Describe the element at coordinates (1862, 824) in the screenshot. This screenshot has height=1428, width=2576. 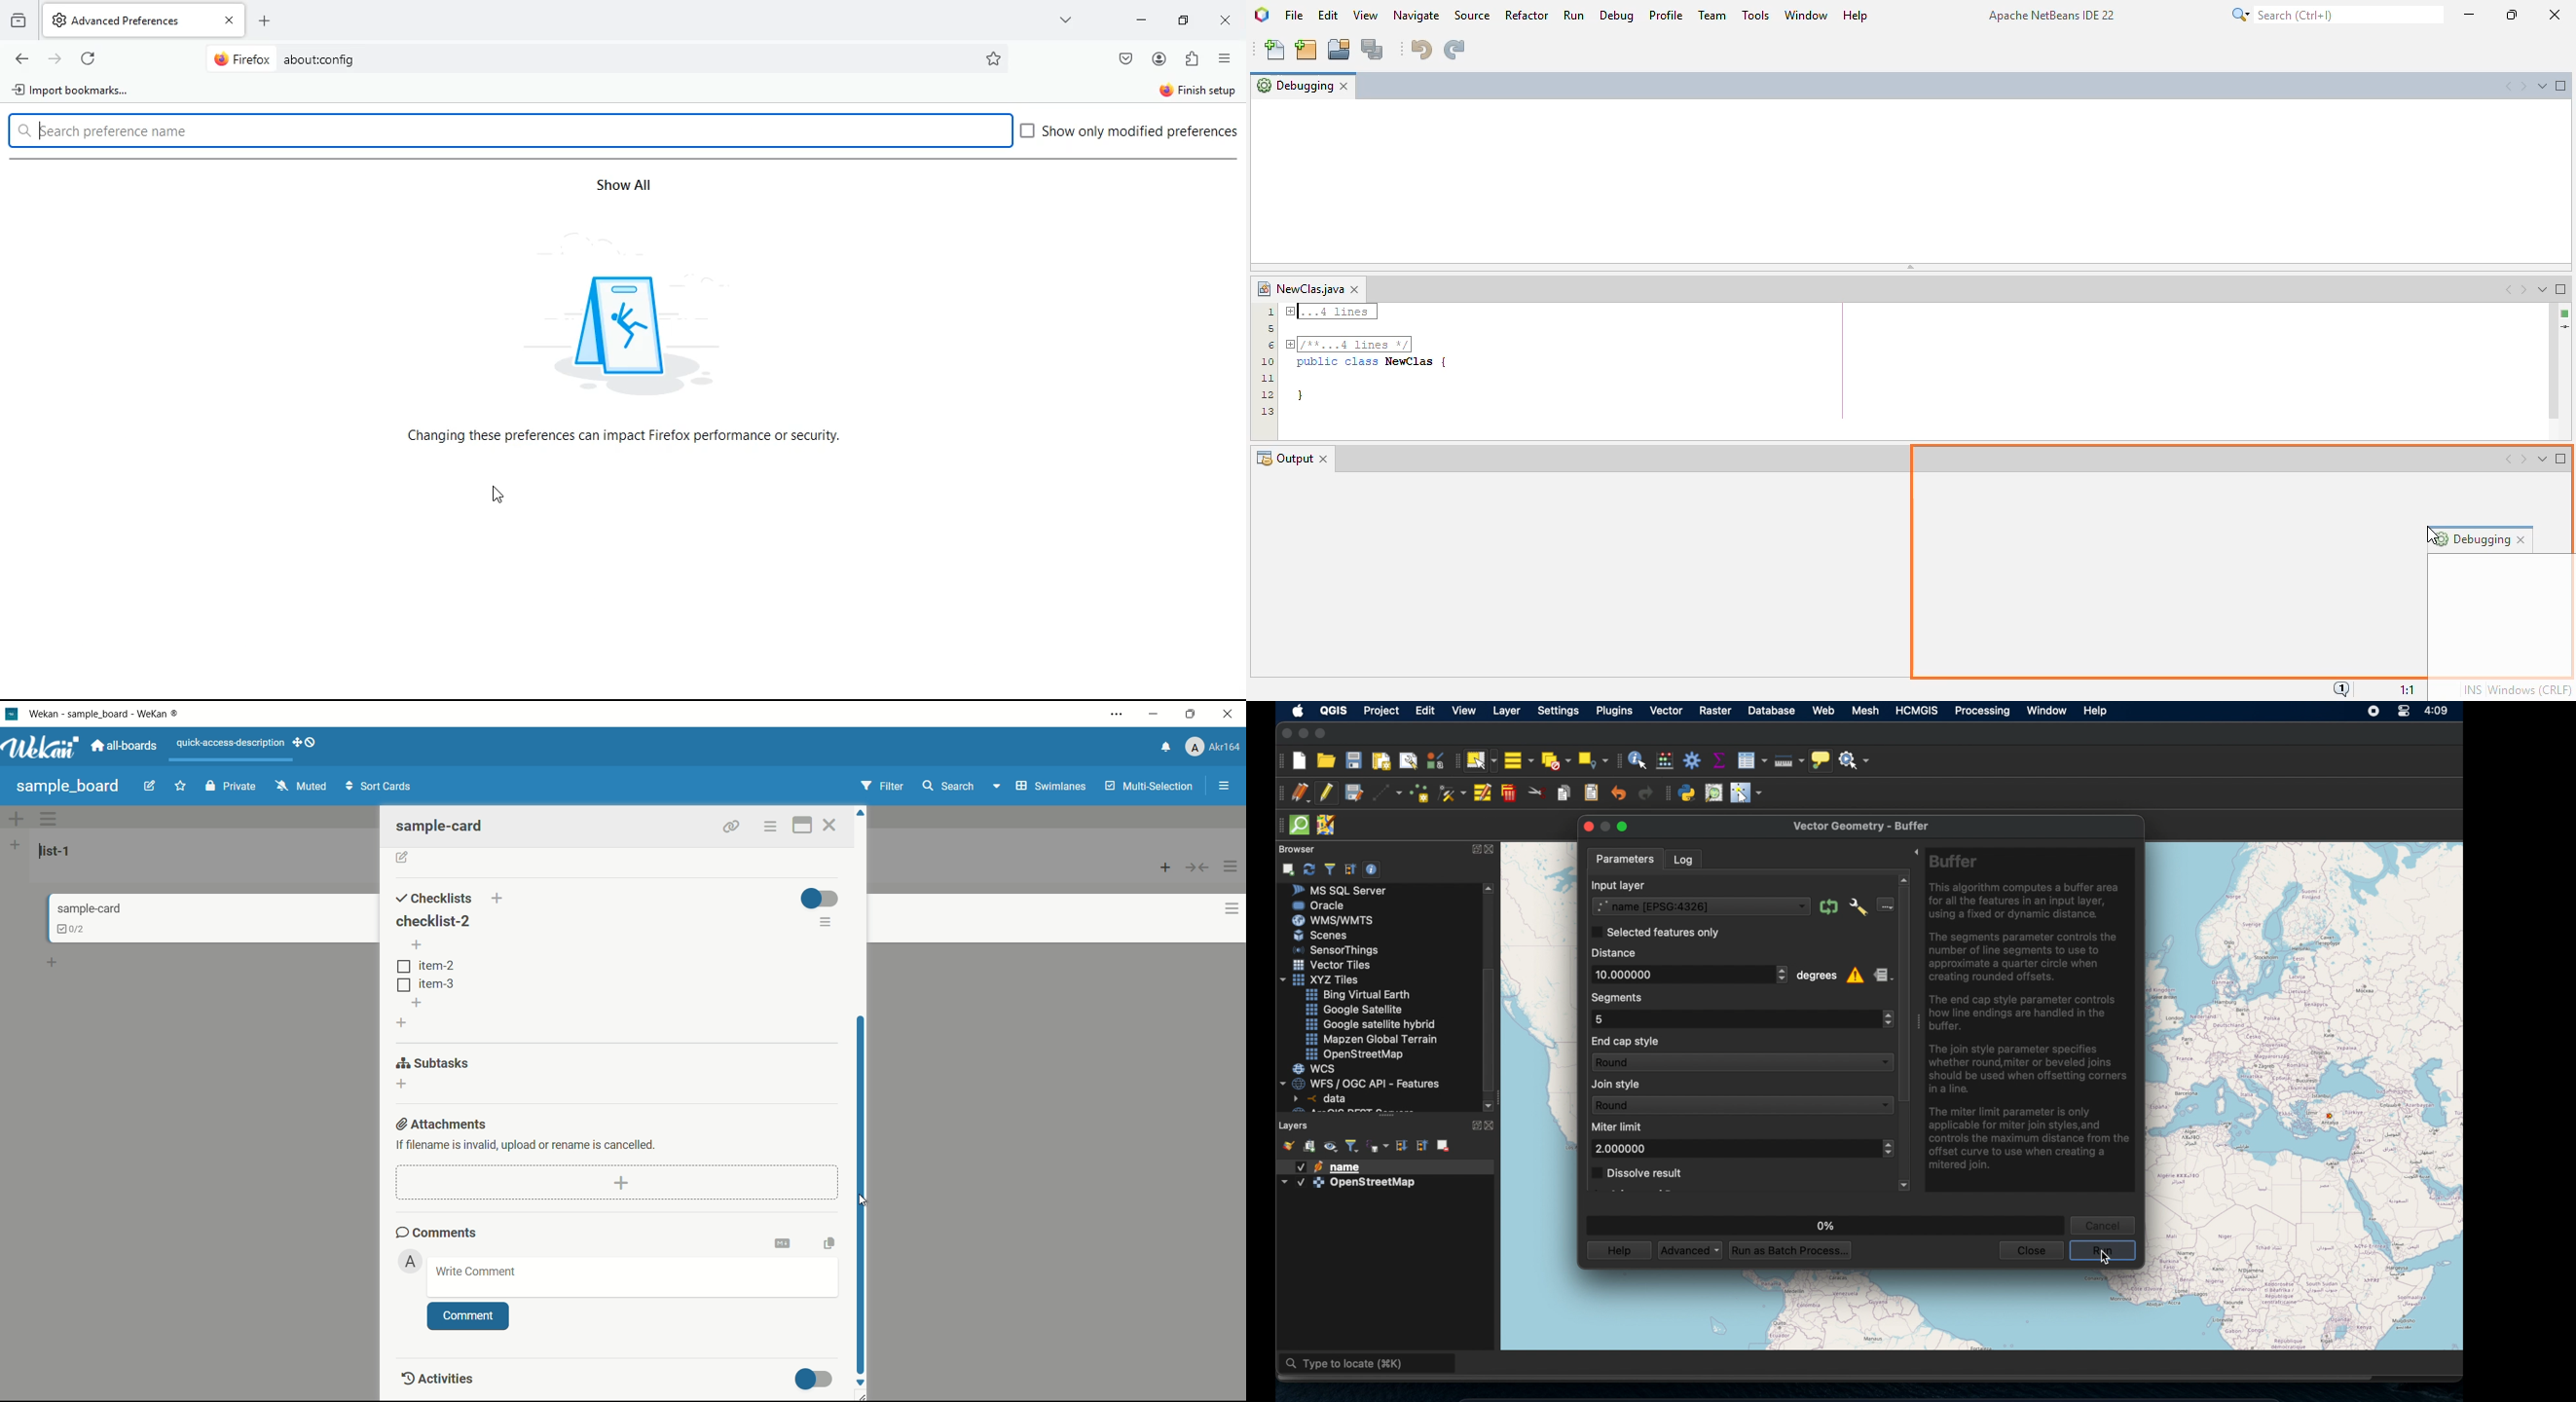
I see `vector geometry - buffer` at that location.